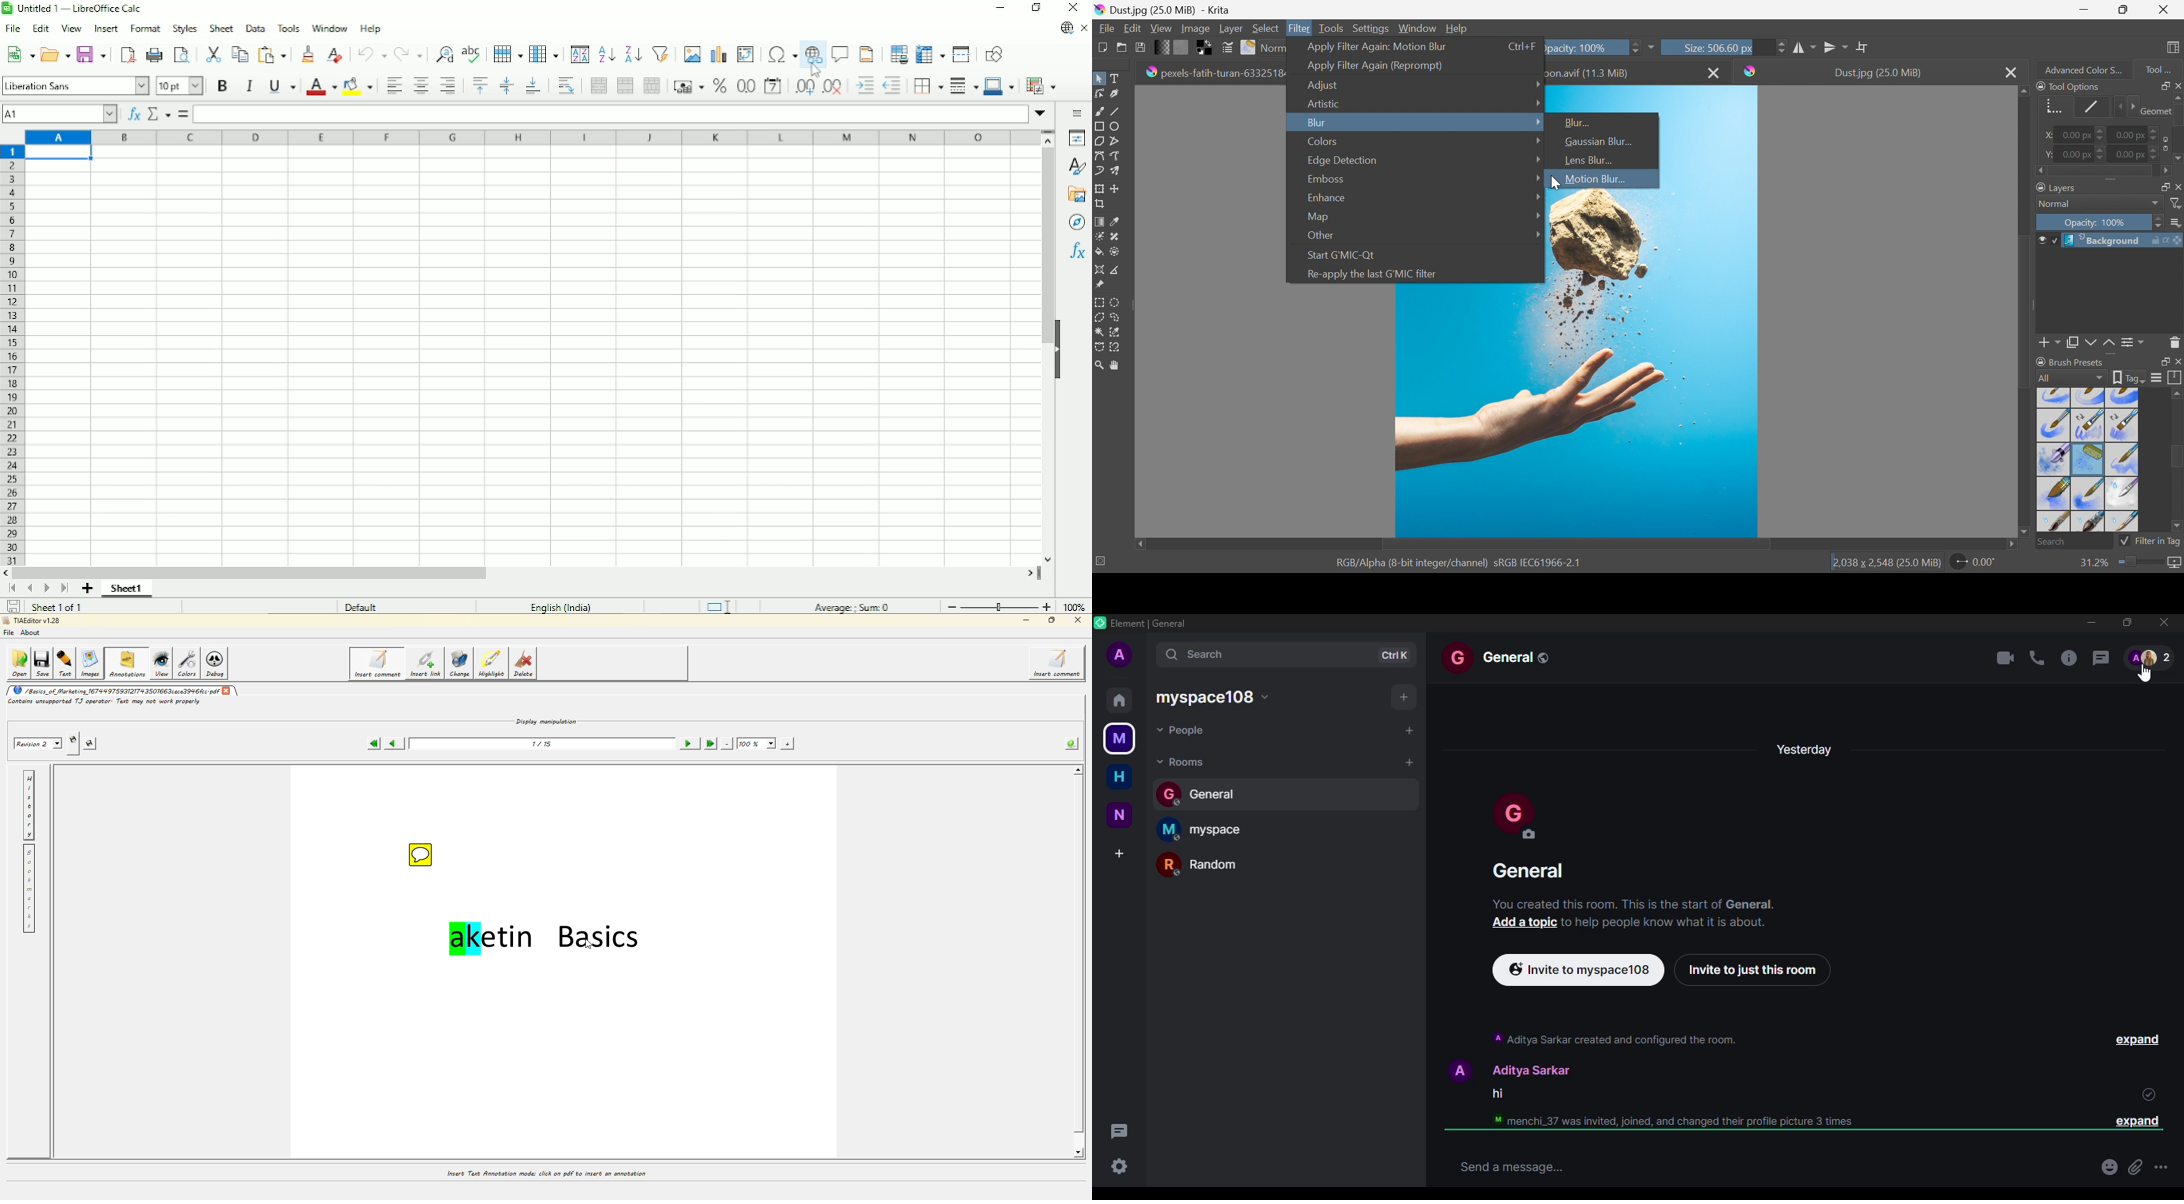 The width and height of the screenshot is (2184, 1204). I want to click on cursor, so click(2148, 674).